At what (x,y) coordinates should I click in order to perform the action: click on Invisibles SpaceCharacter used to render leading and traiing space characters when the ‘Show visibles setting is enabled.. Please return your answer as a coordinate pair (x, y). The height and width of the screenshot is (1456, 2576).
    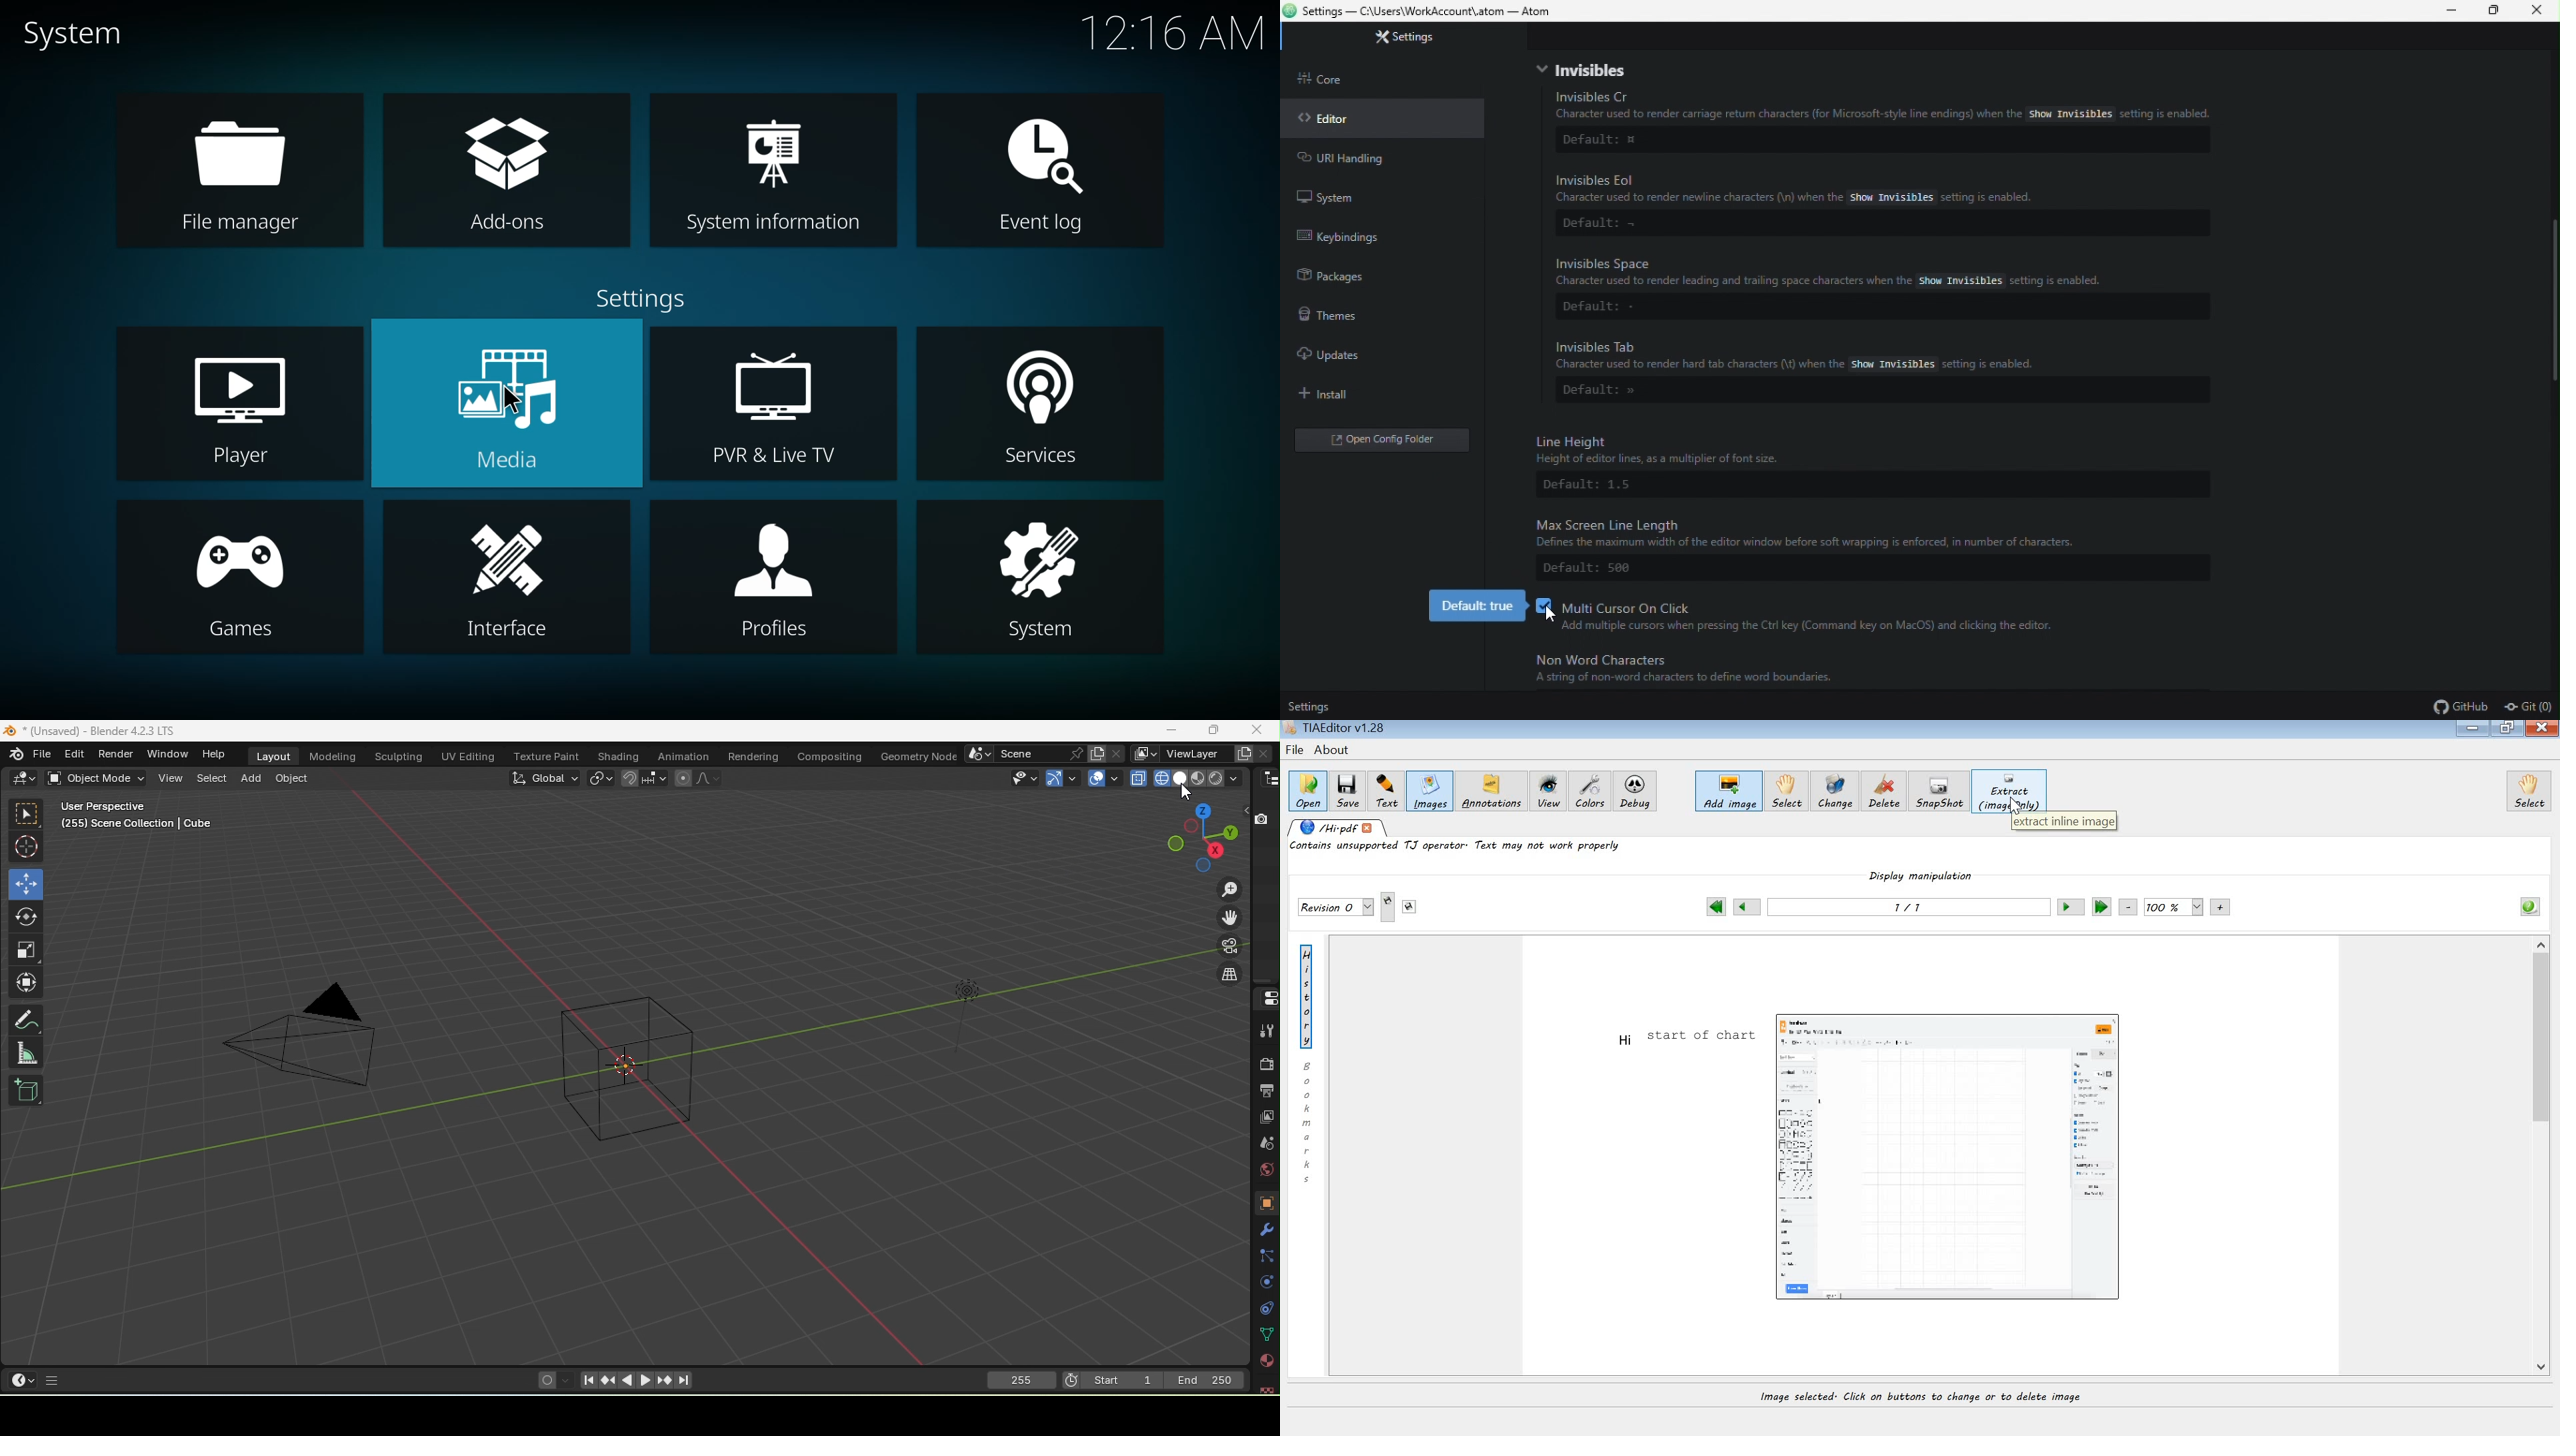
    Looking at the image, I should click on (1877, 272).